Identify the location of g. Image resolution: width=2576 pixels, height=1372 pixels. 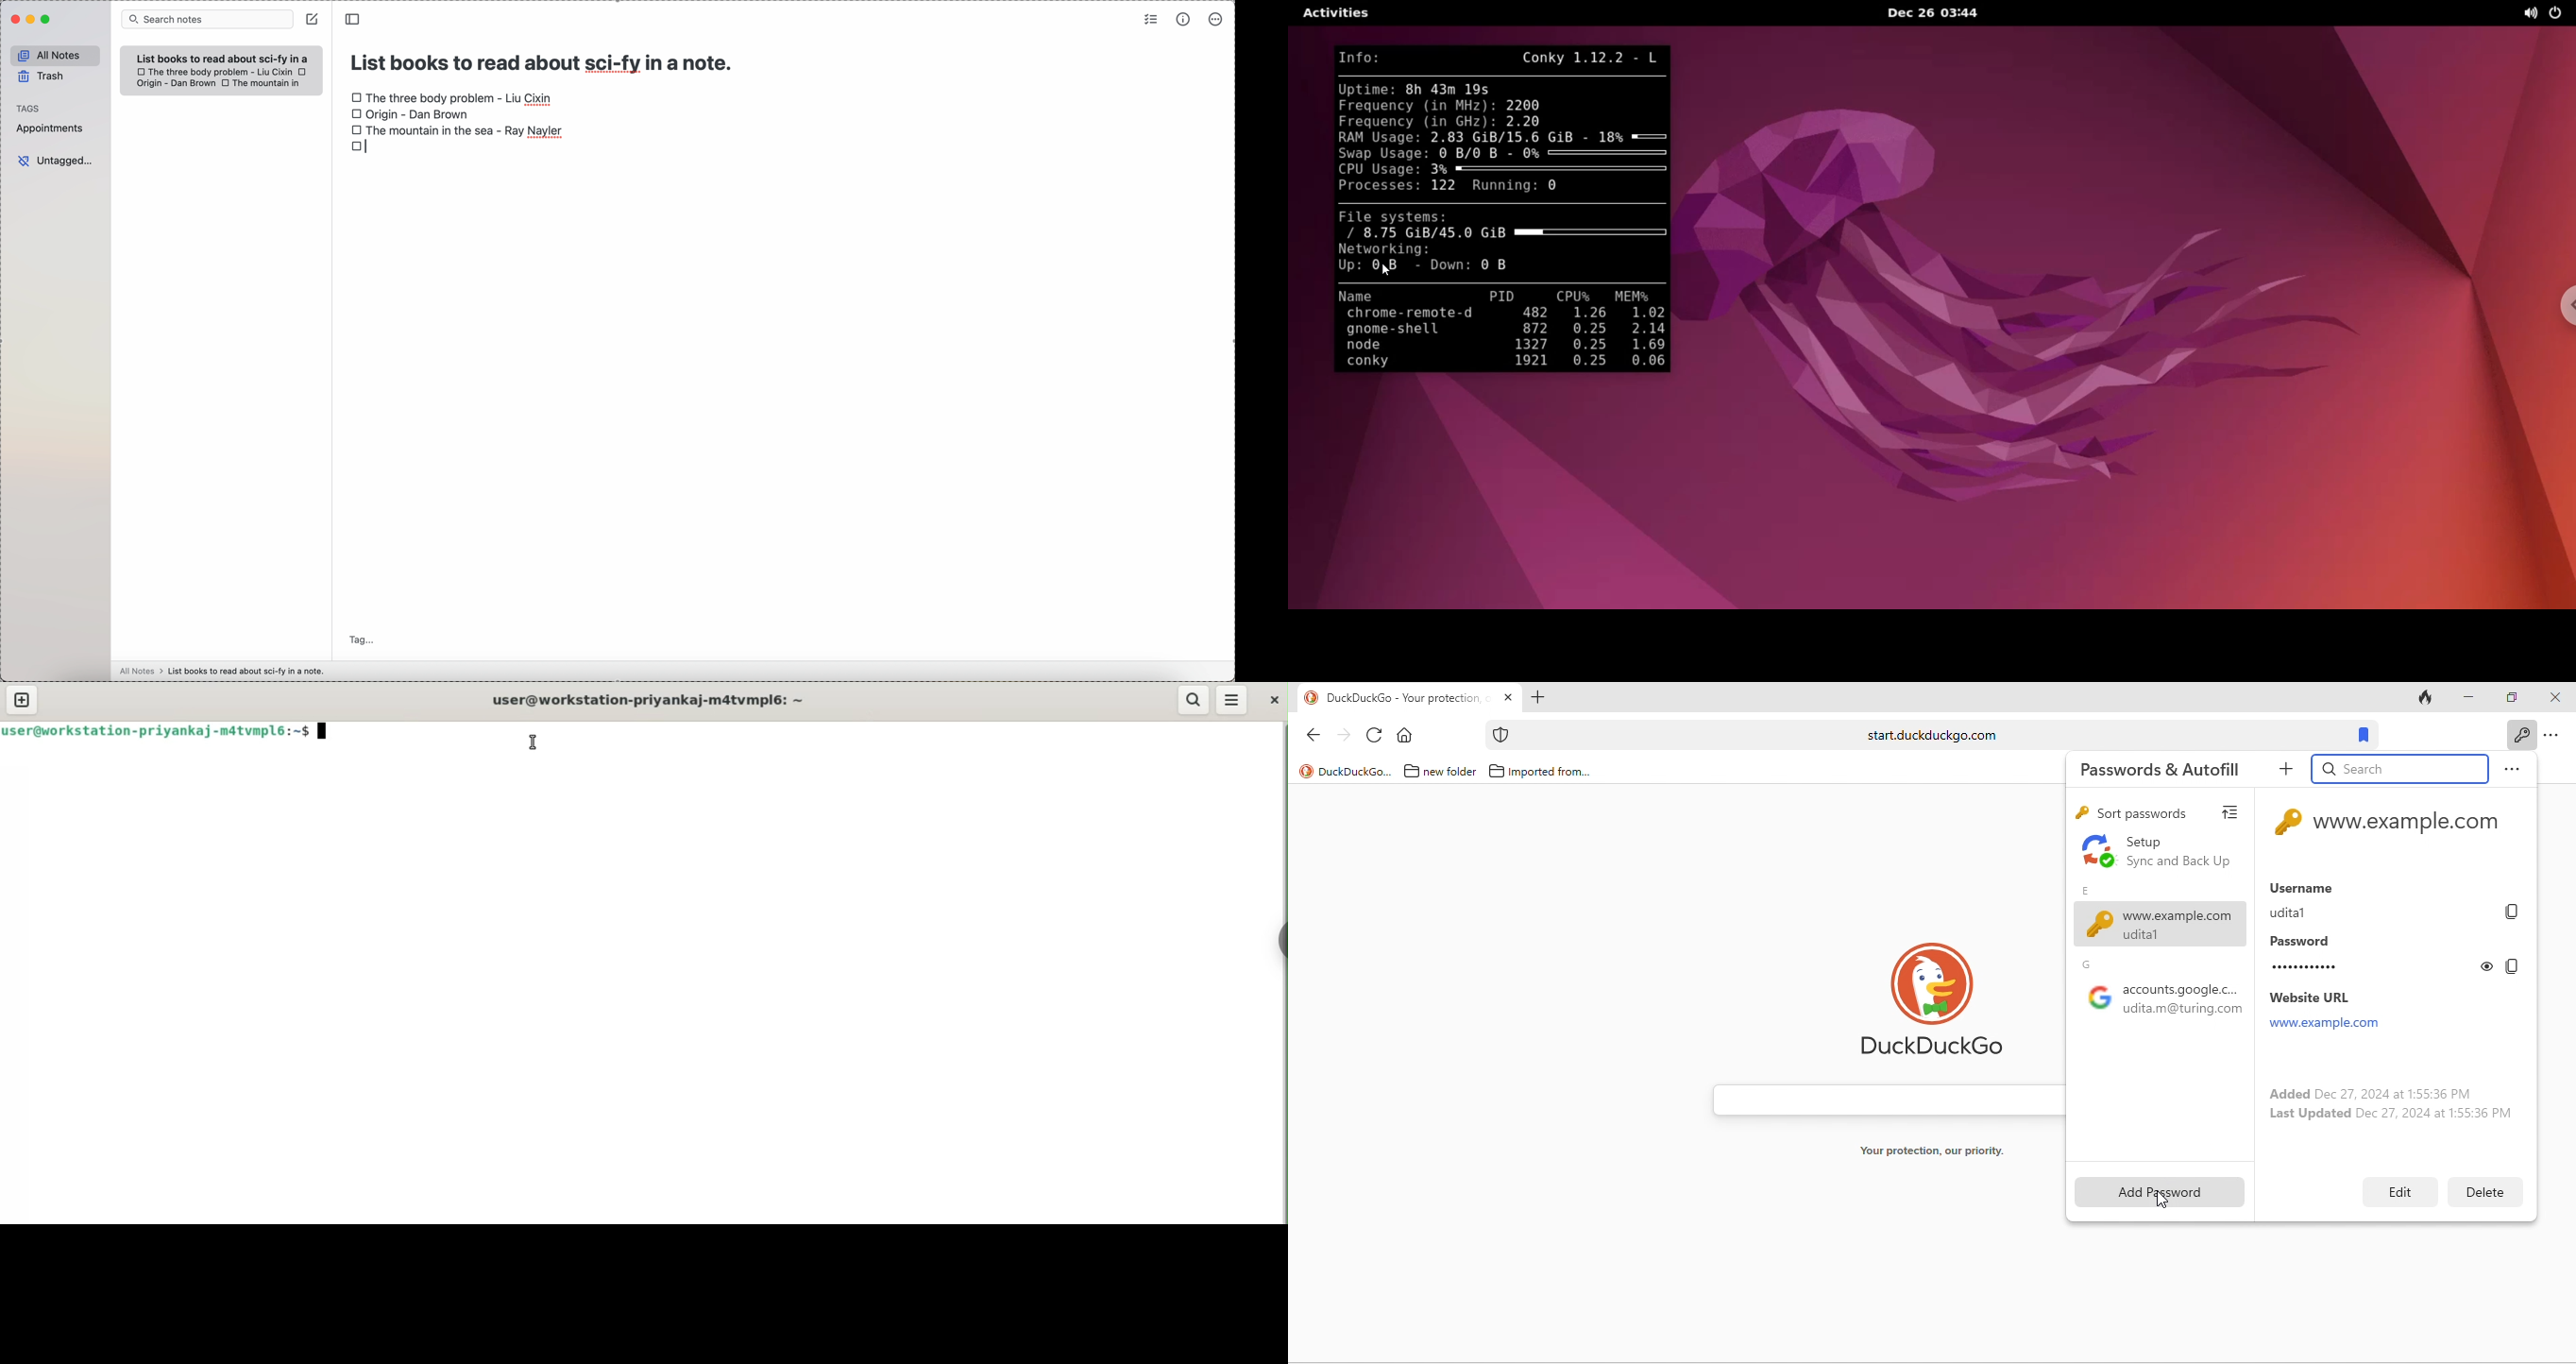
(2090, 965).